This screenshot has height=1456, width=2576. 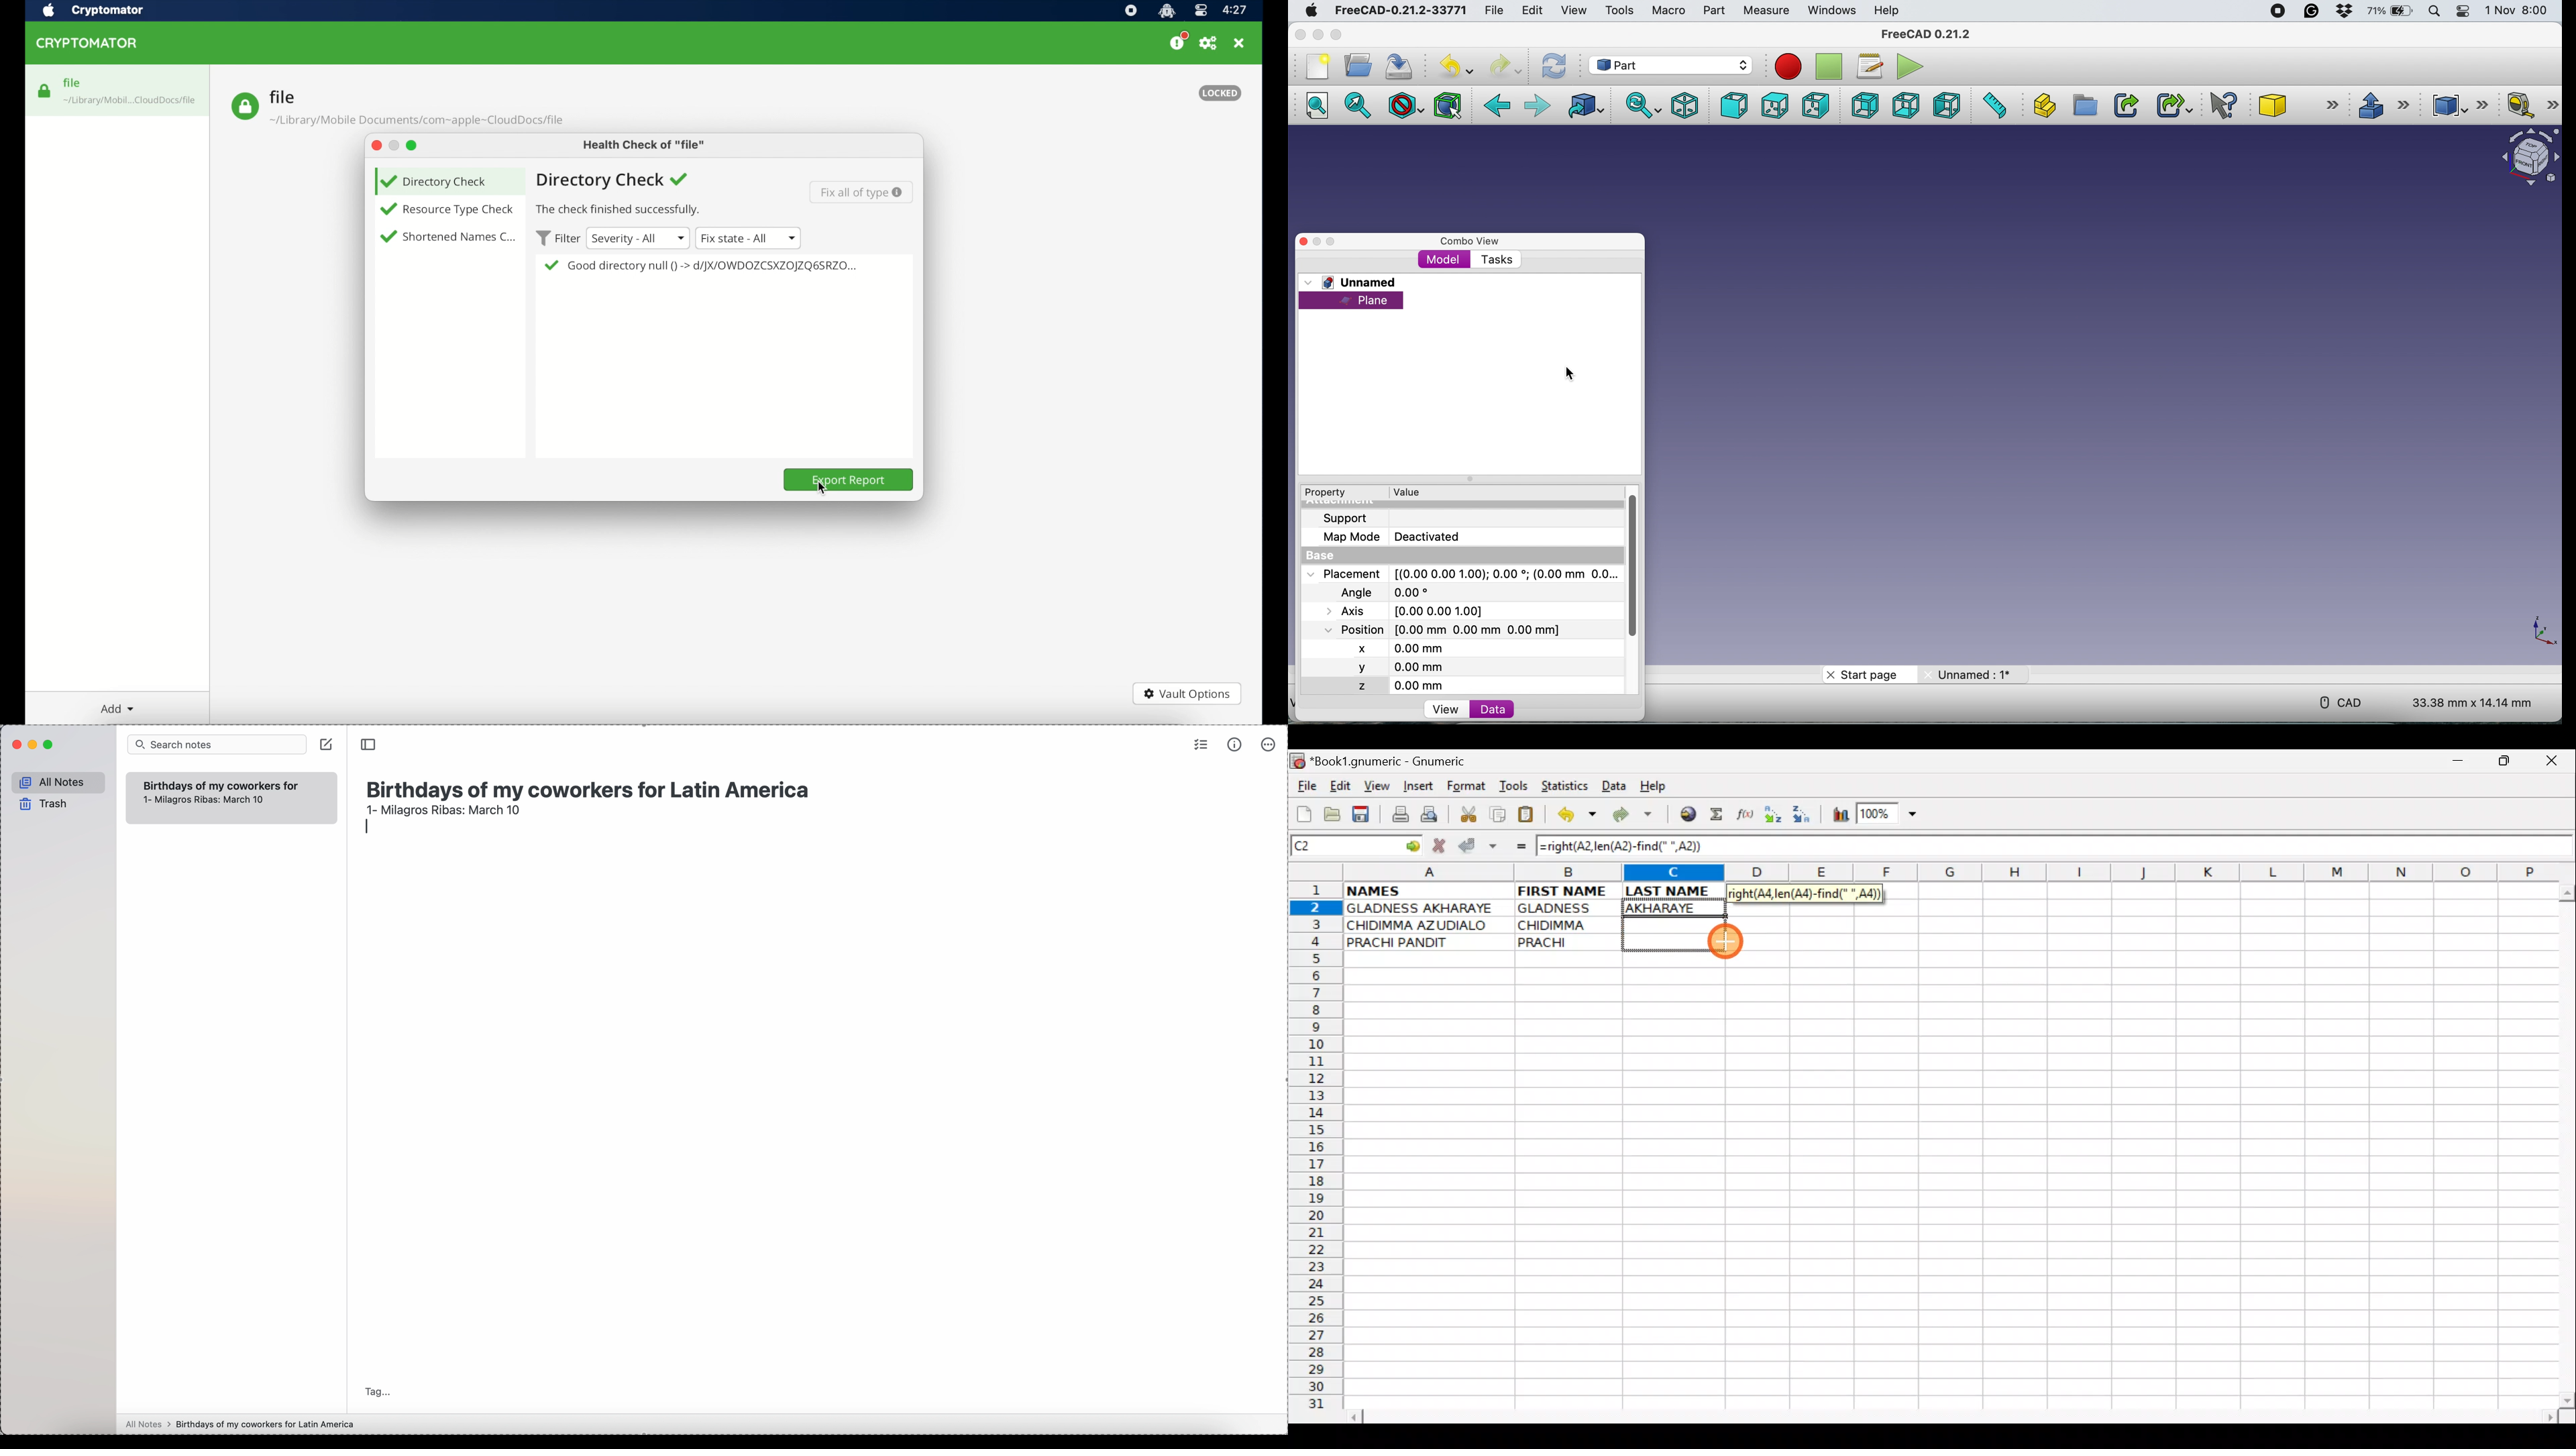 I want to click on edit, so click(x=1534, y=12).